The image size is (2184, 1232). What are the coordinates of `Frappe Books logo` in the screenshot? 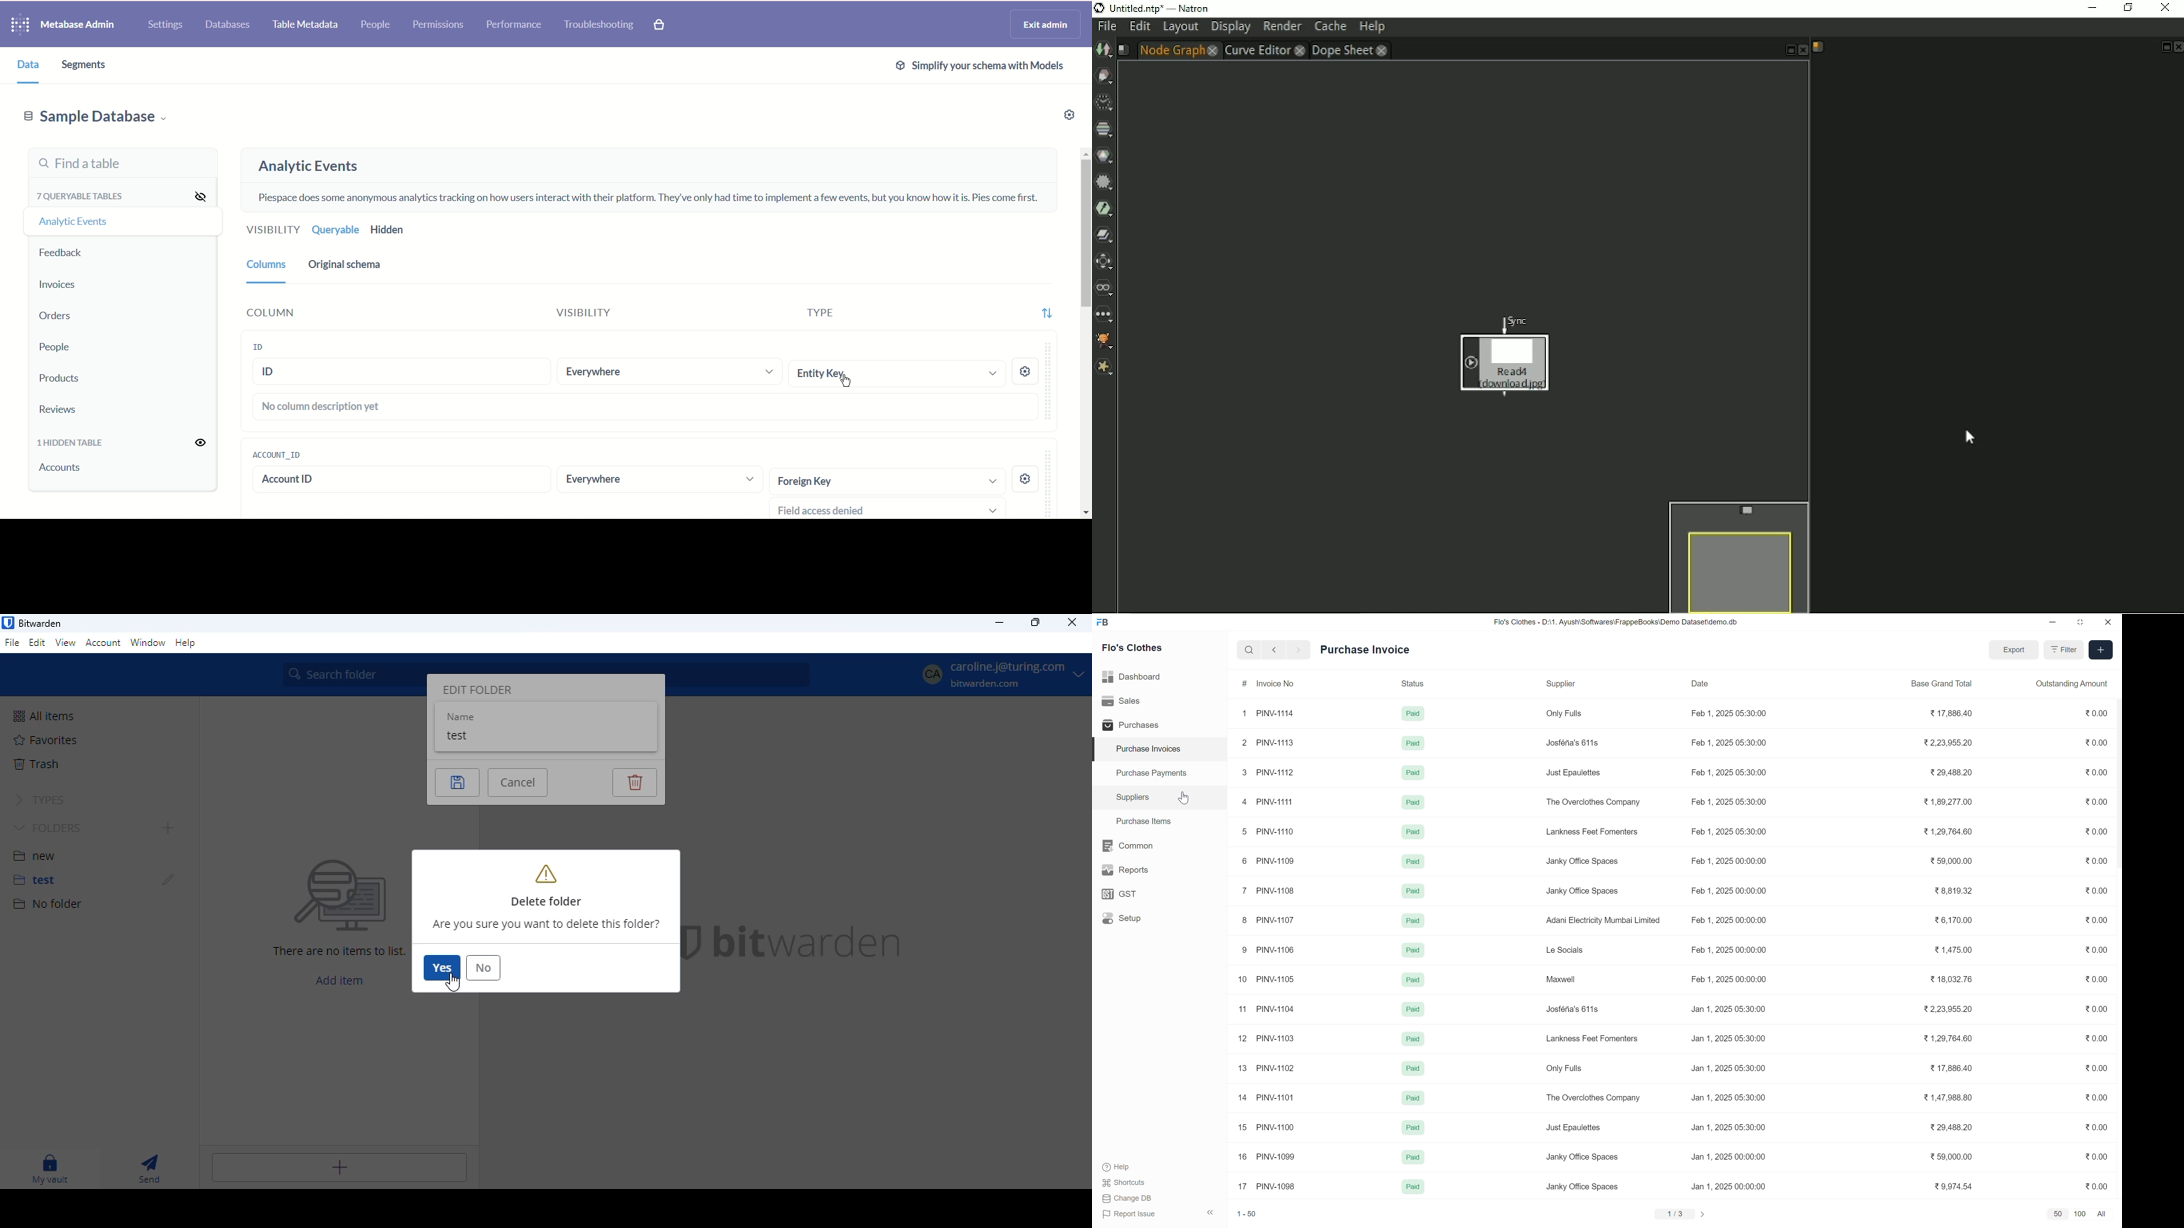 It's located at (1102, 622).